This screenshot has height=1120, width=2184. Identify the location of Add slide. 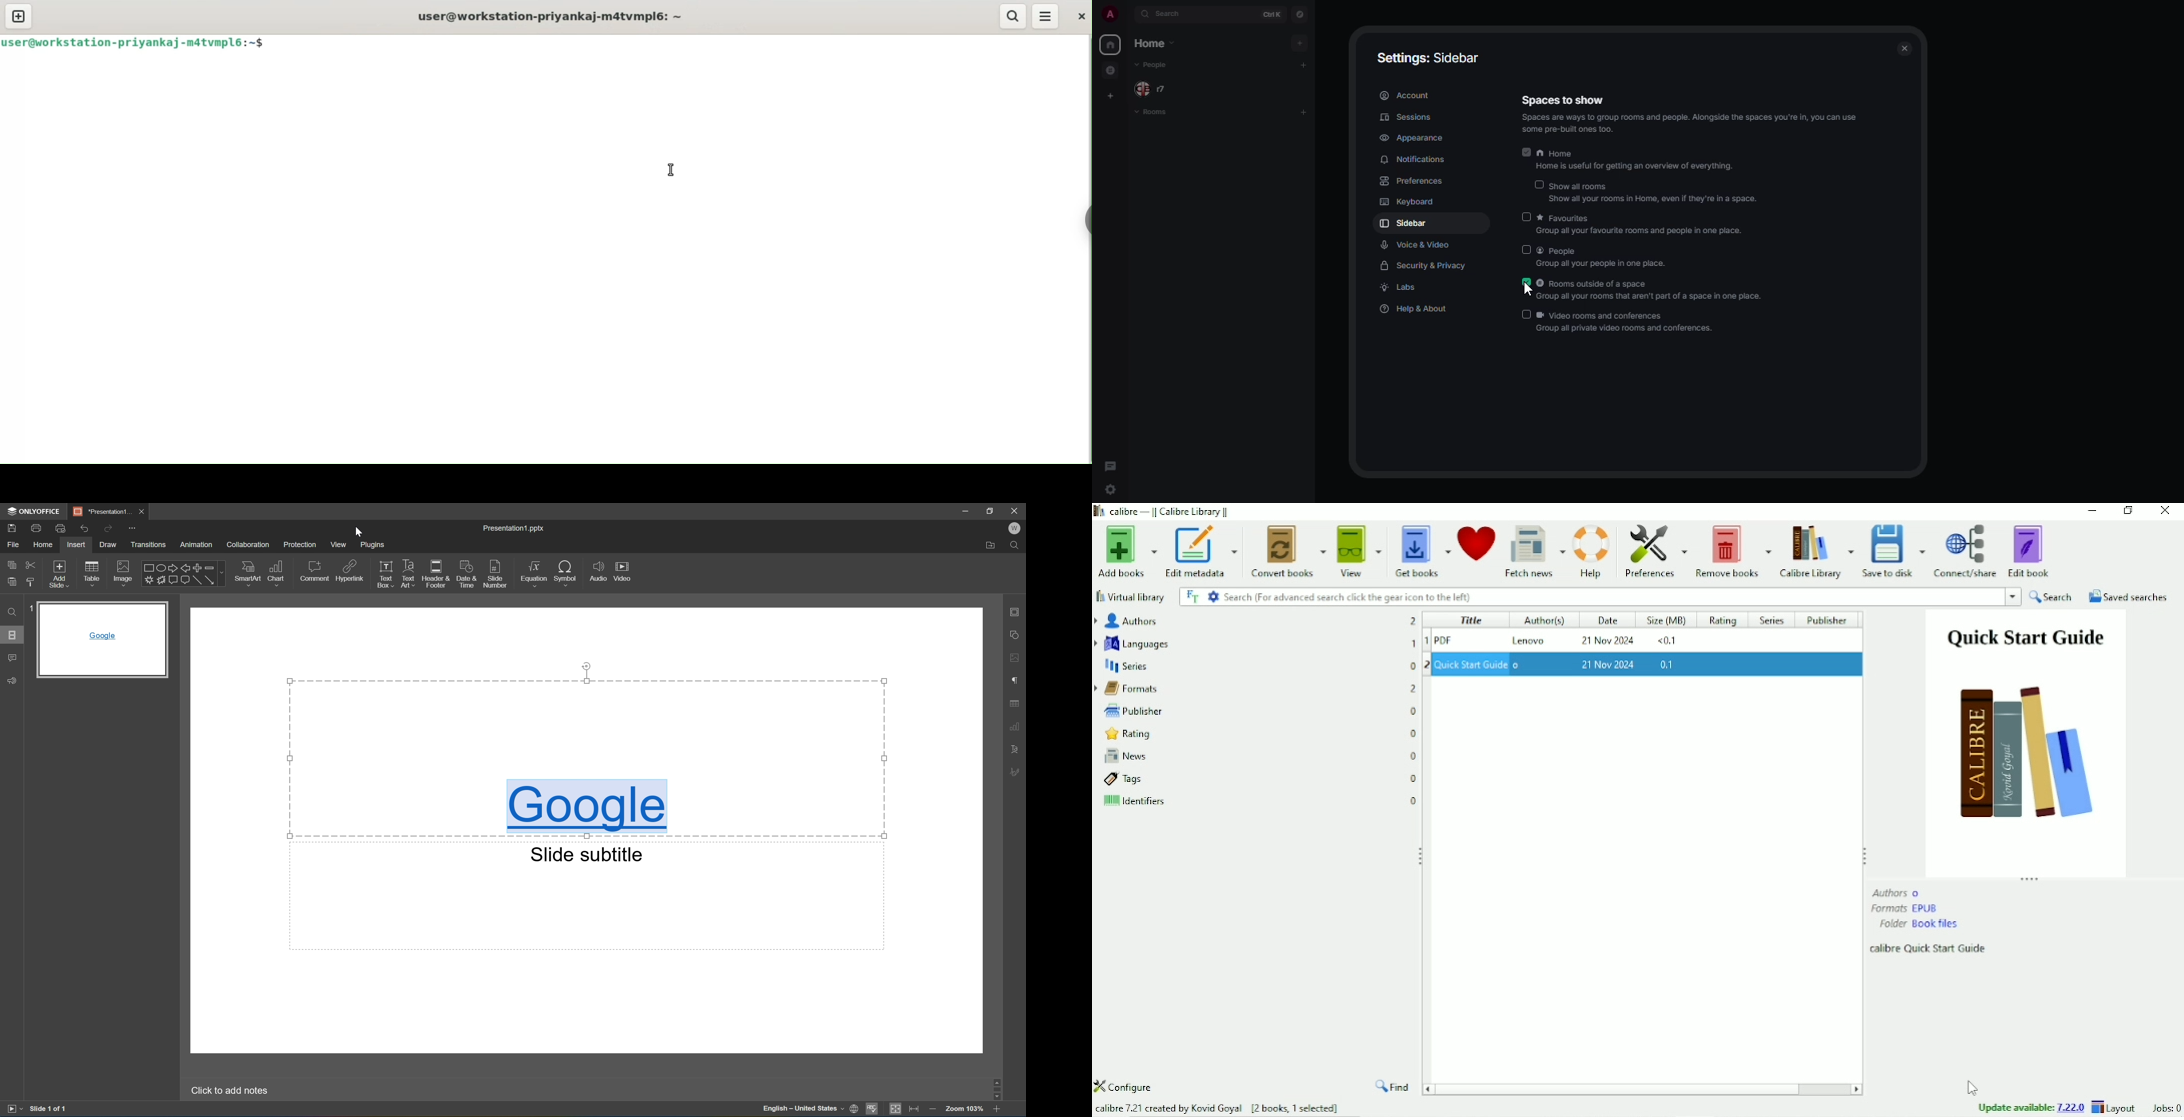
(61, 574).